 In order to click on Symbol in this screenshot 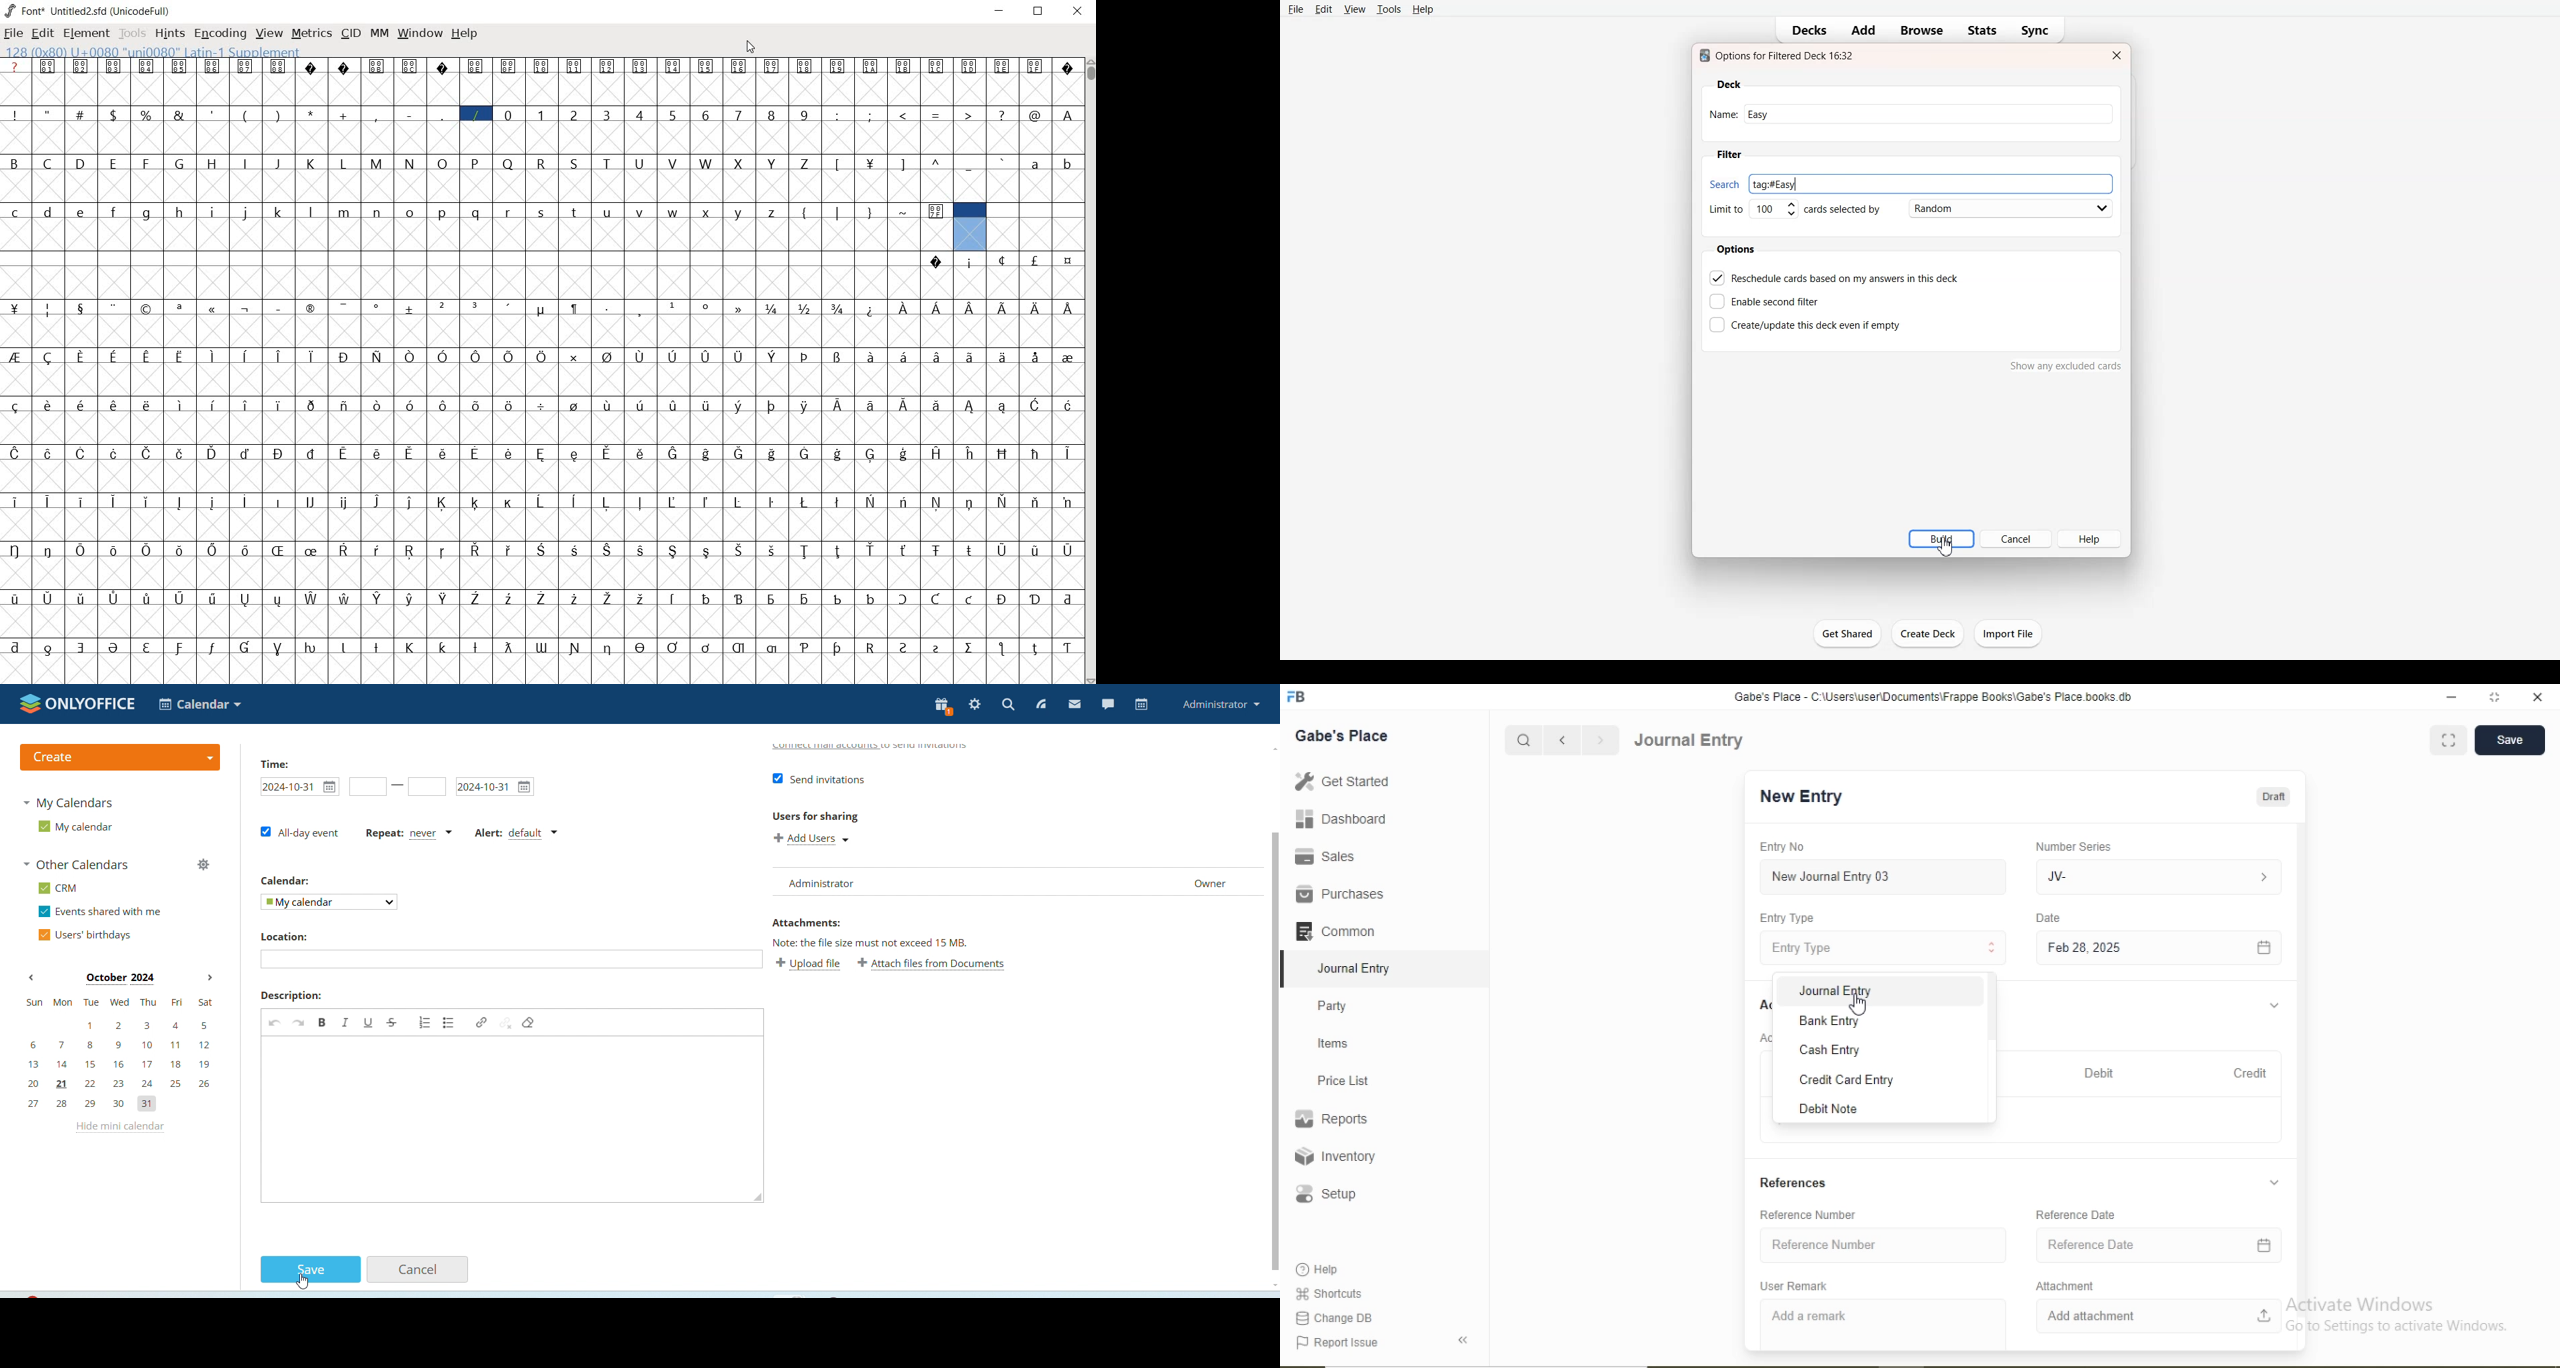, I will do `click(311, 355)`.